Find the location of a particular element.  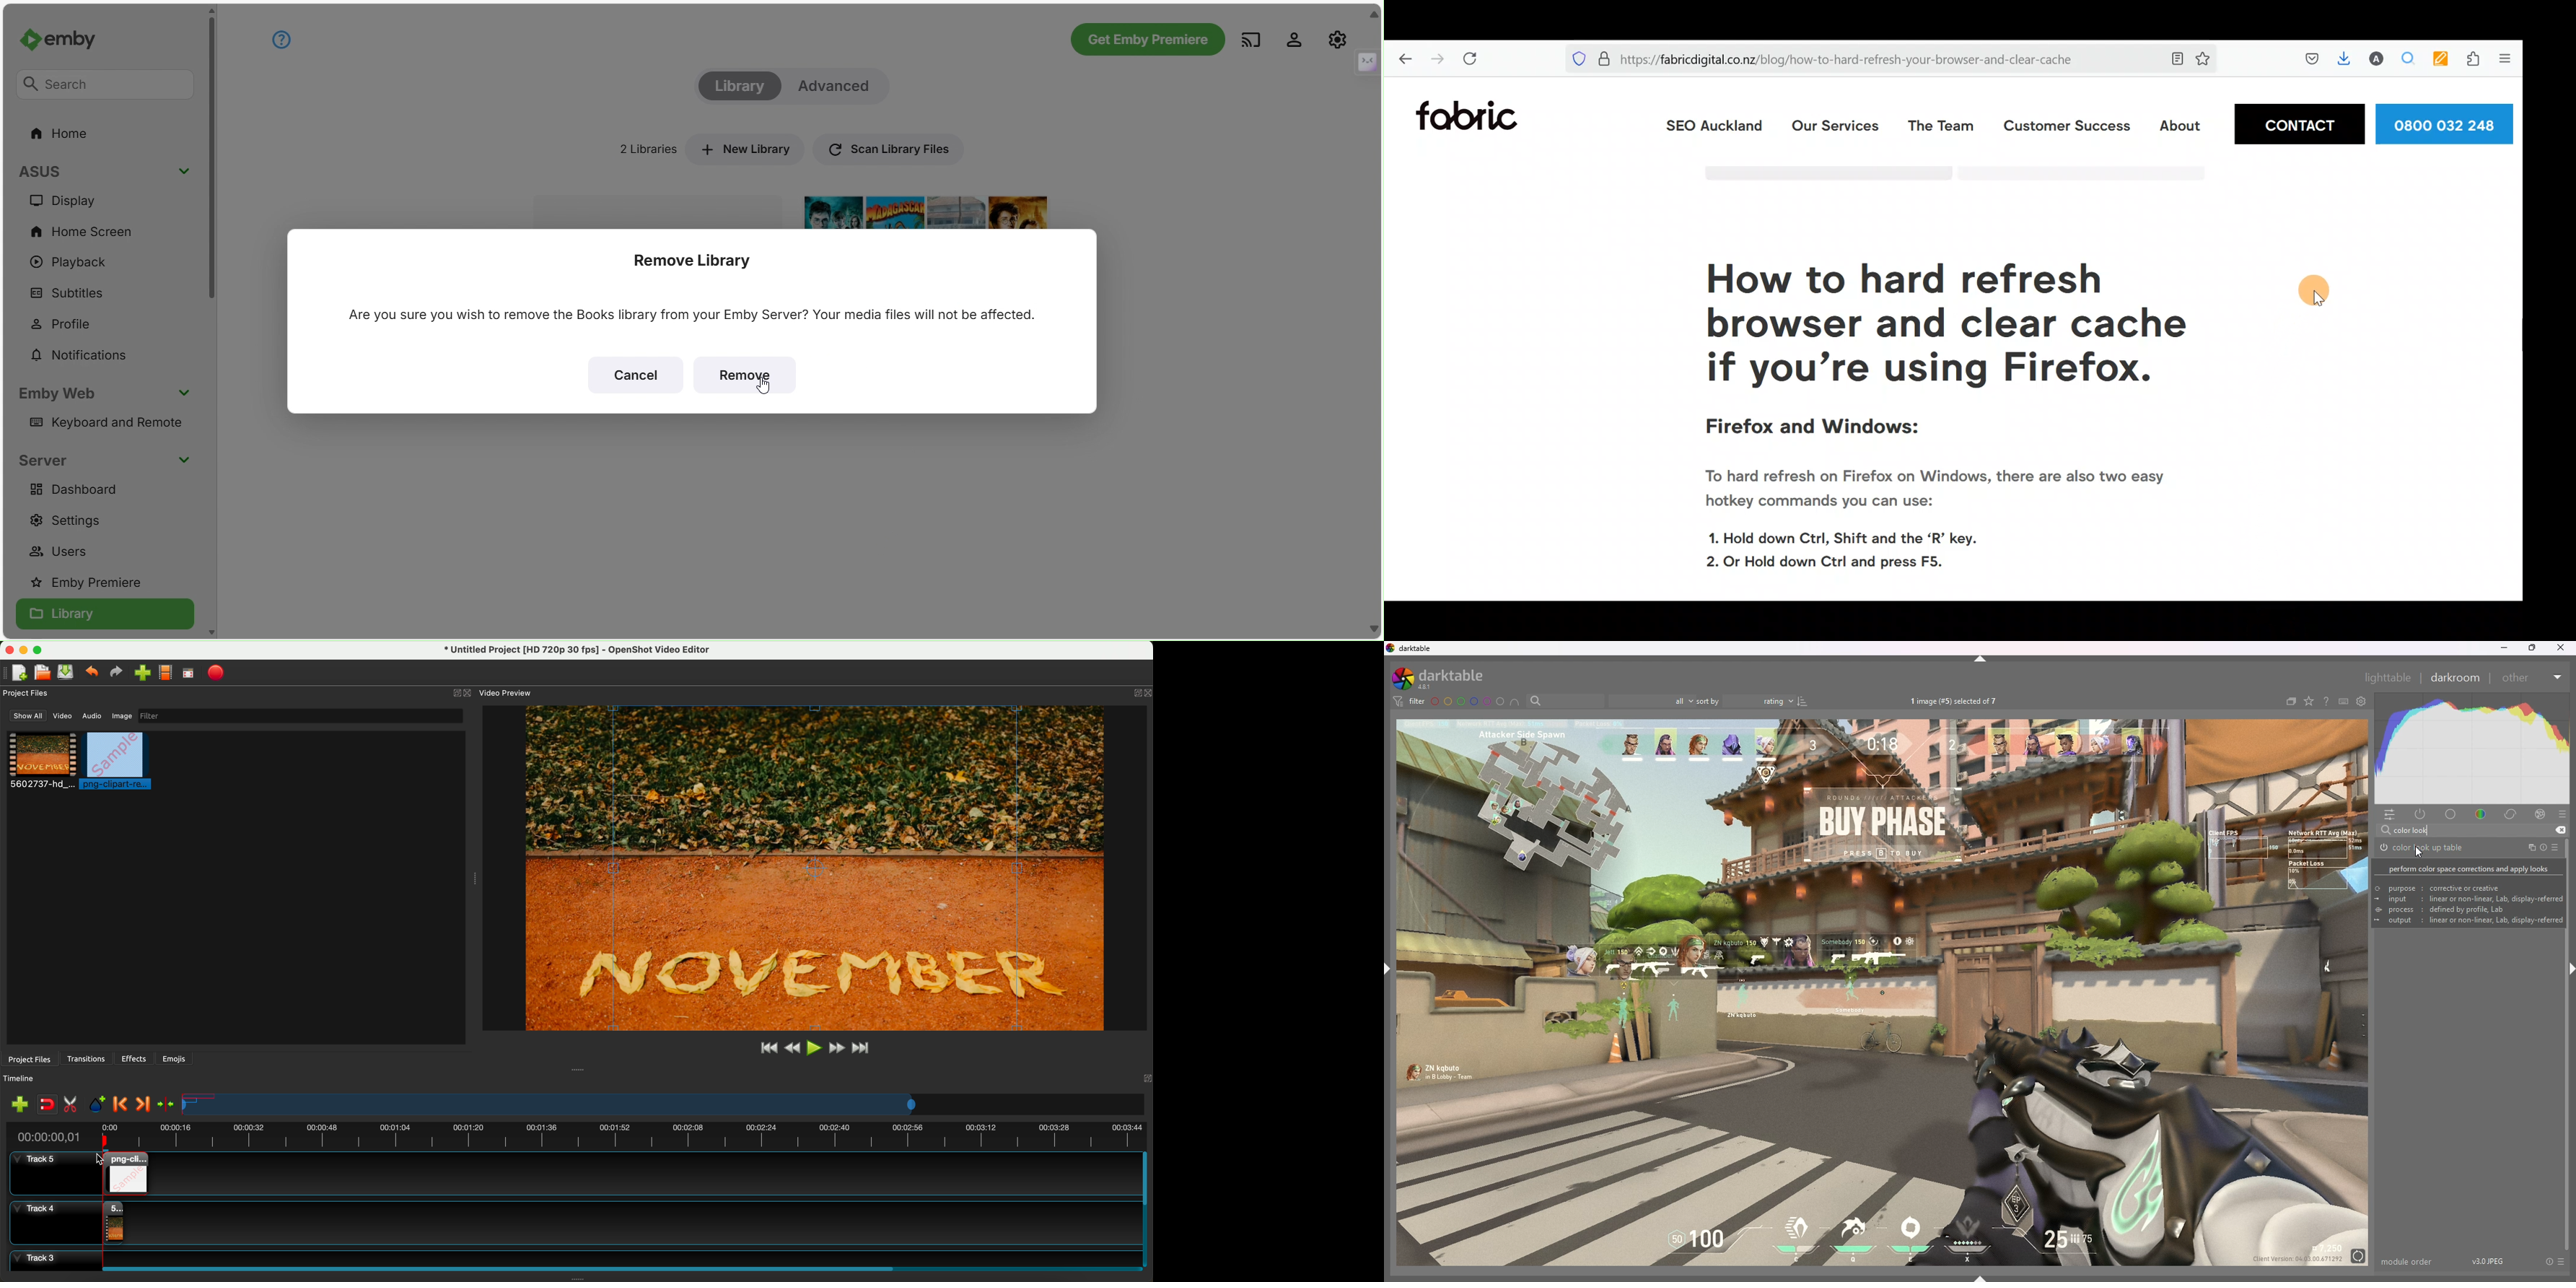

scroll bar is located at coordinates (1147, 1209).